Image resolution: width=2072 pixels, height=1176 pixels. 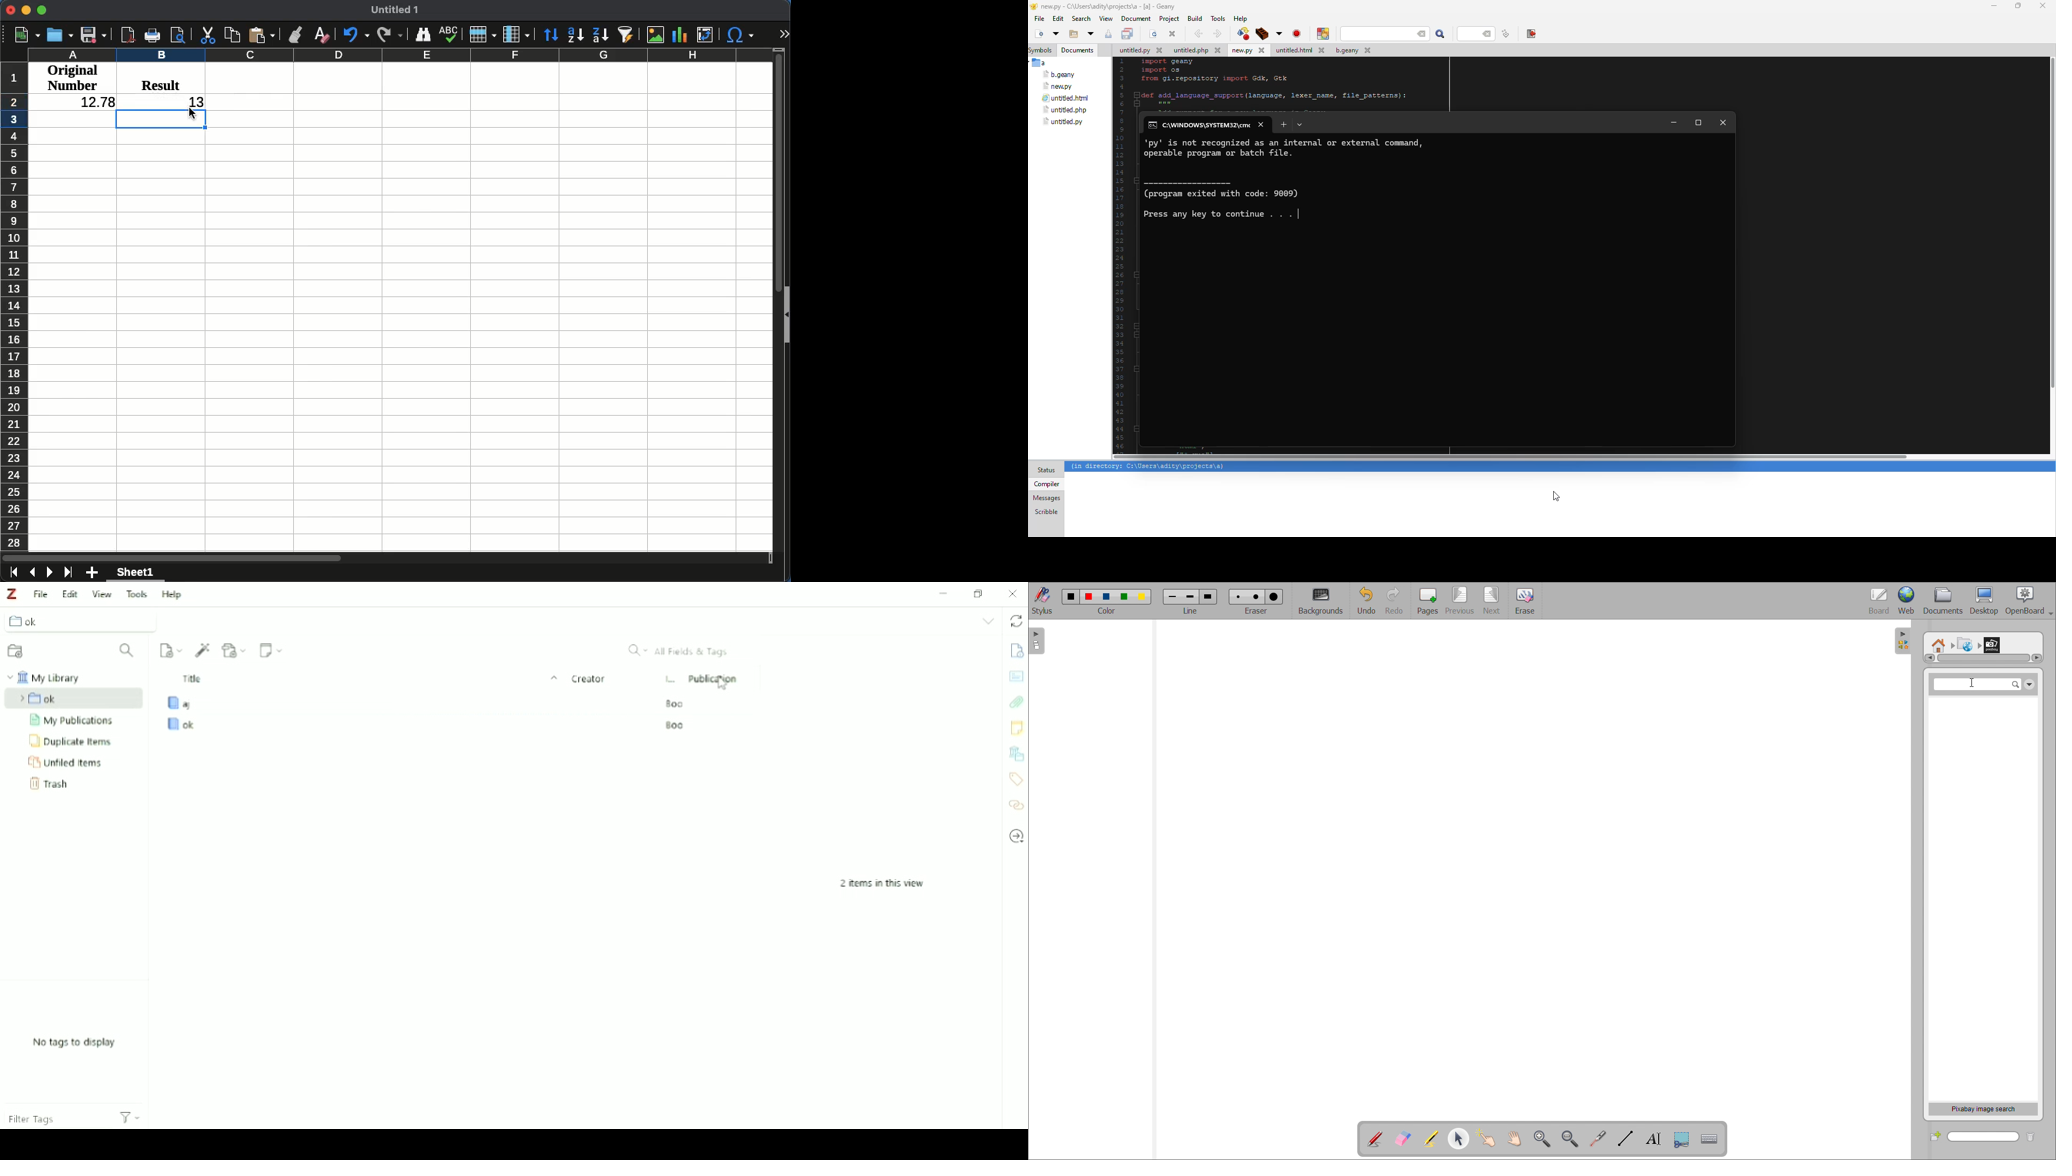 What do you see at coordinates (1236, 595) in the screenshot?
I see `Small erase` at bounding box center [1236, 595].